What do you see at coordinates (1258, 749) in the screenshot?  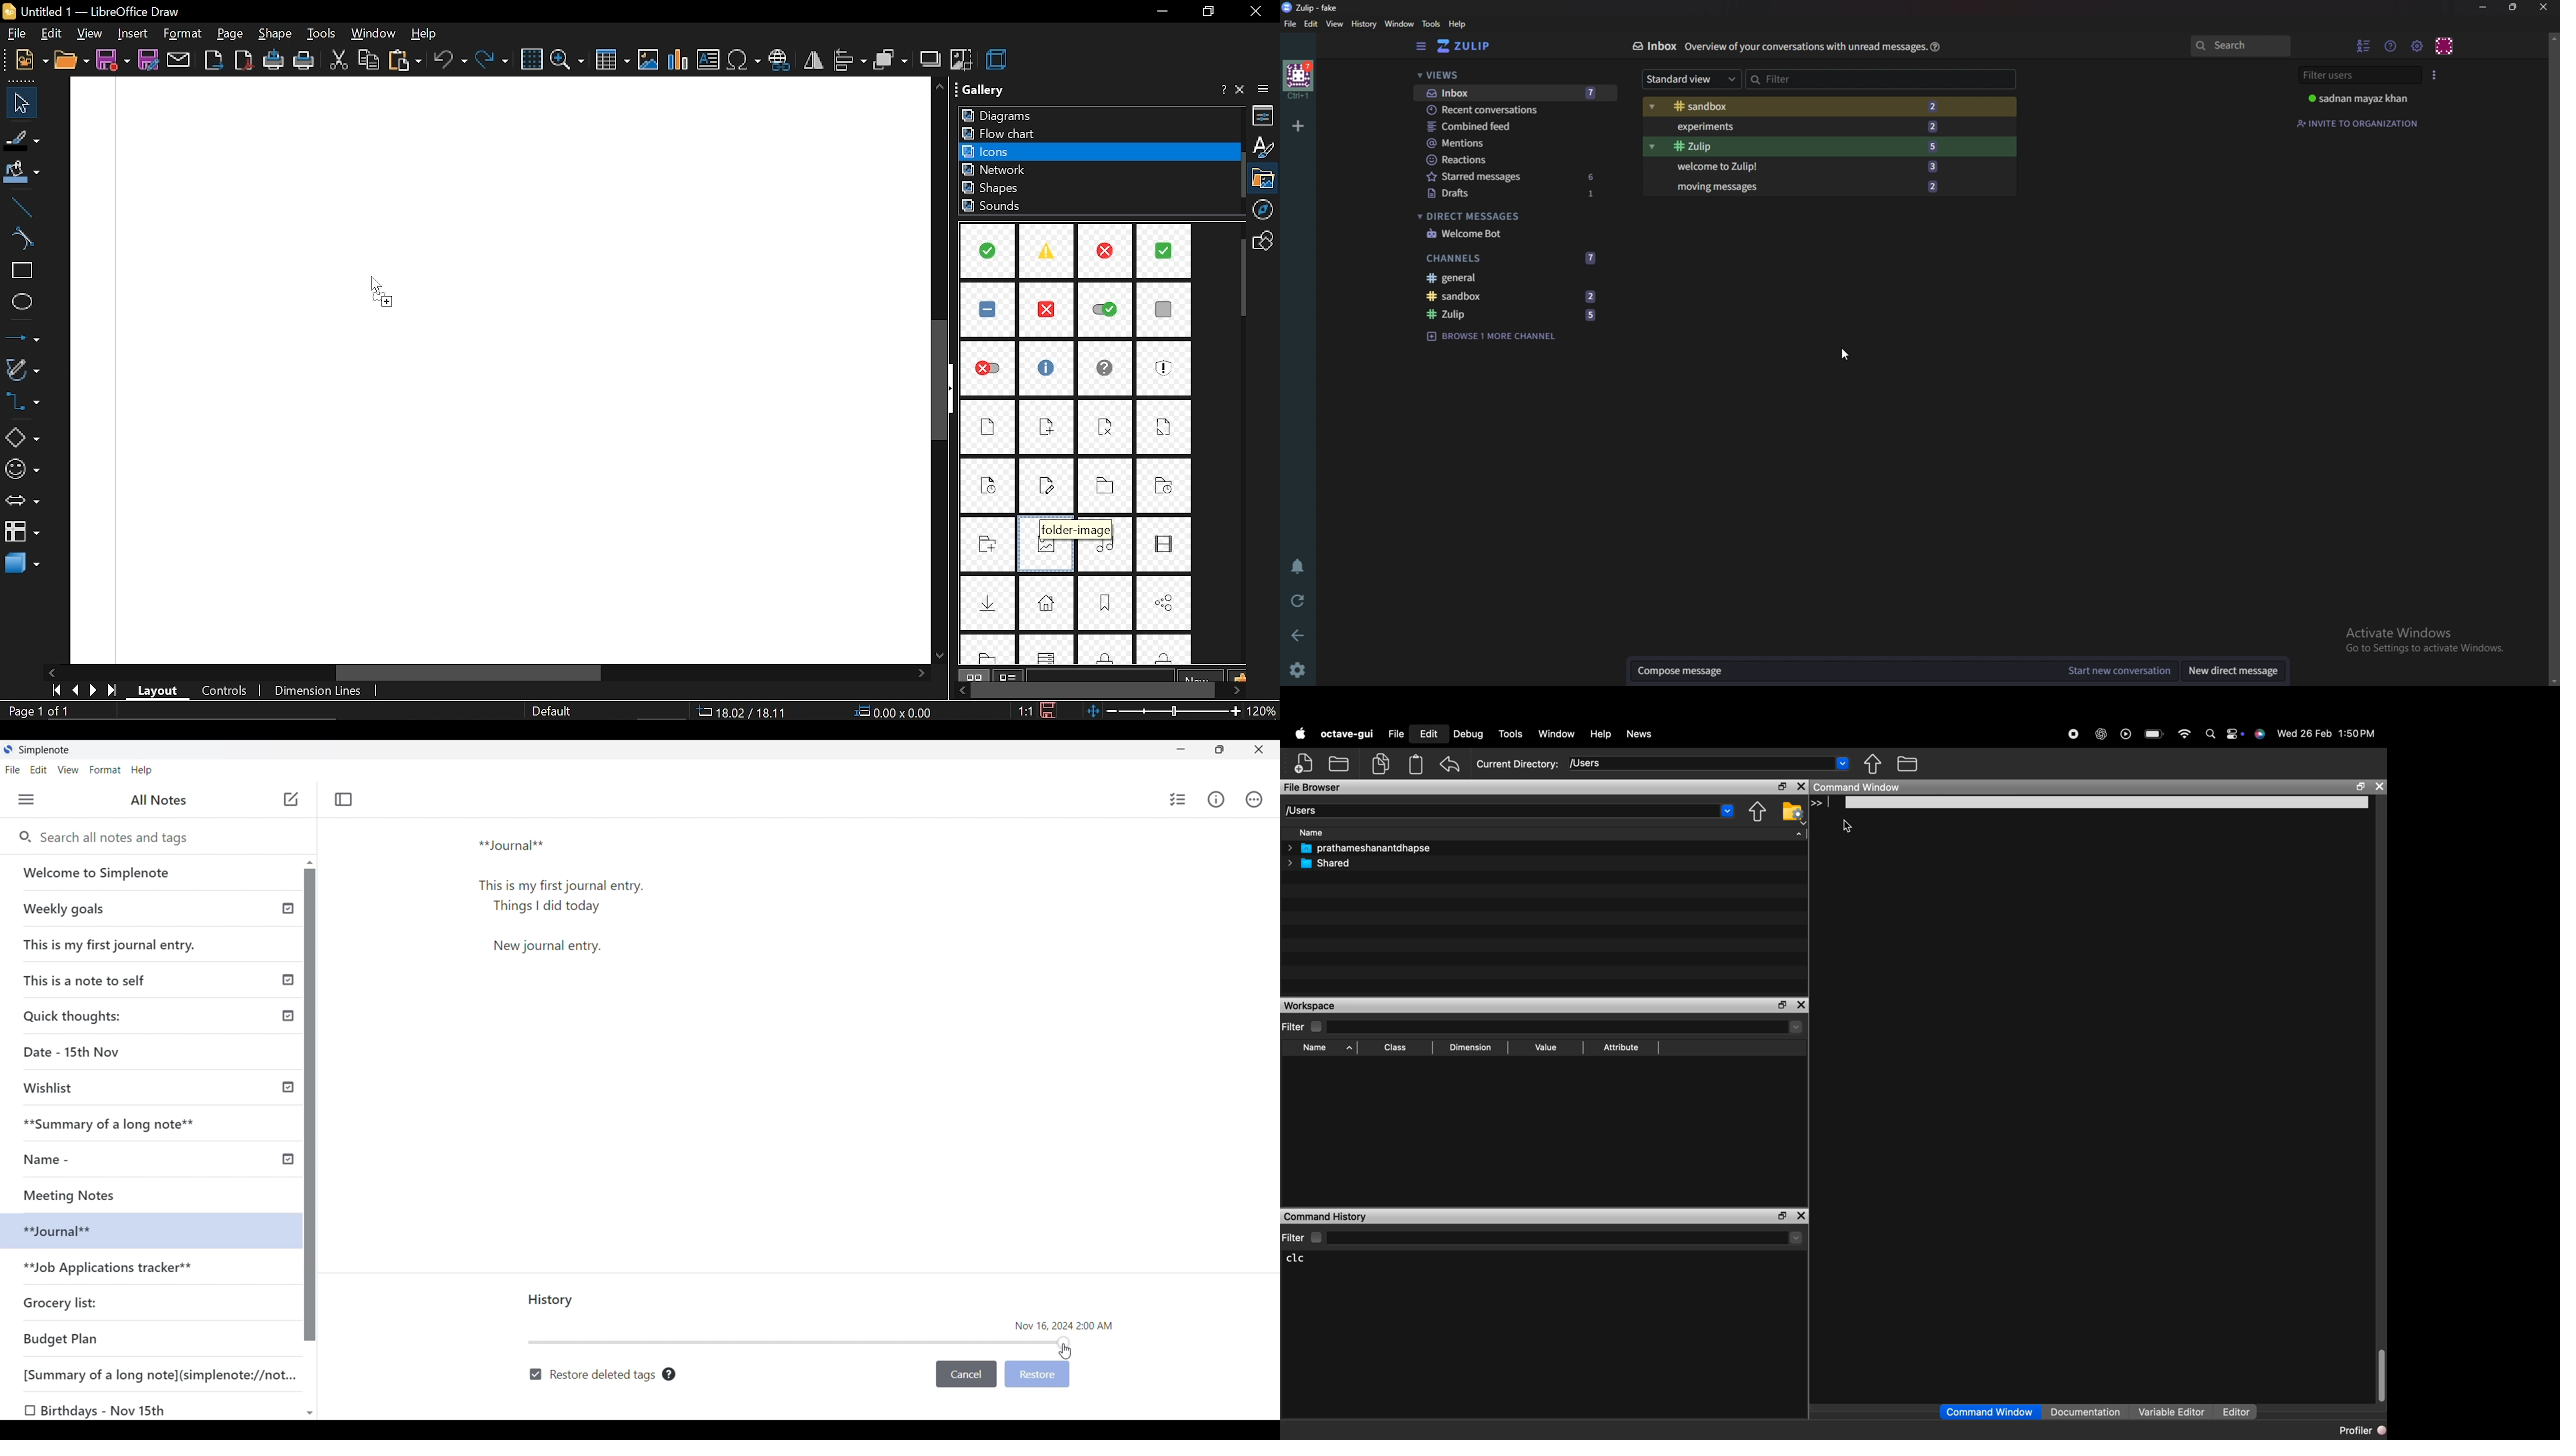 I see `Close interface` at bounding box center [1258, 749].